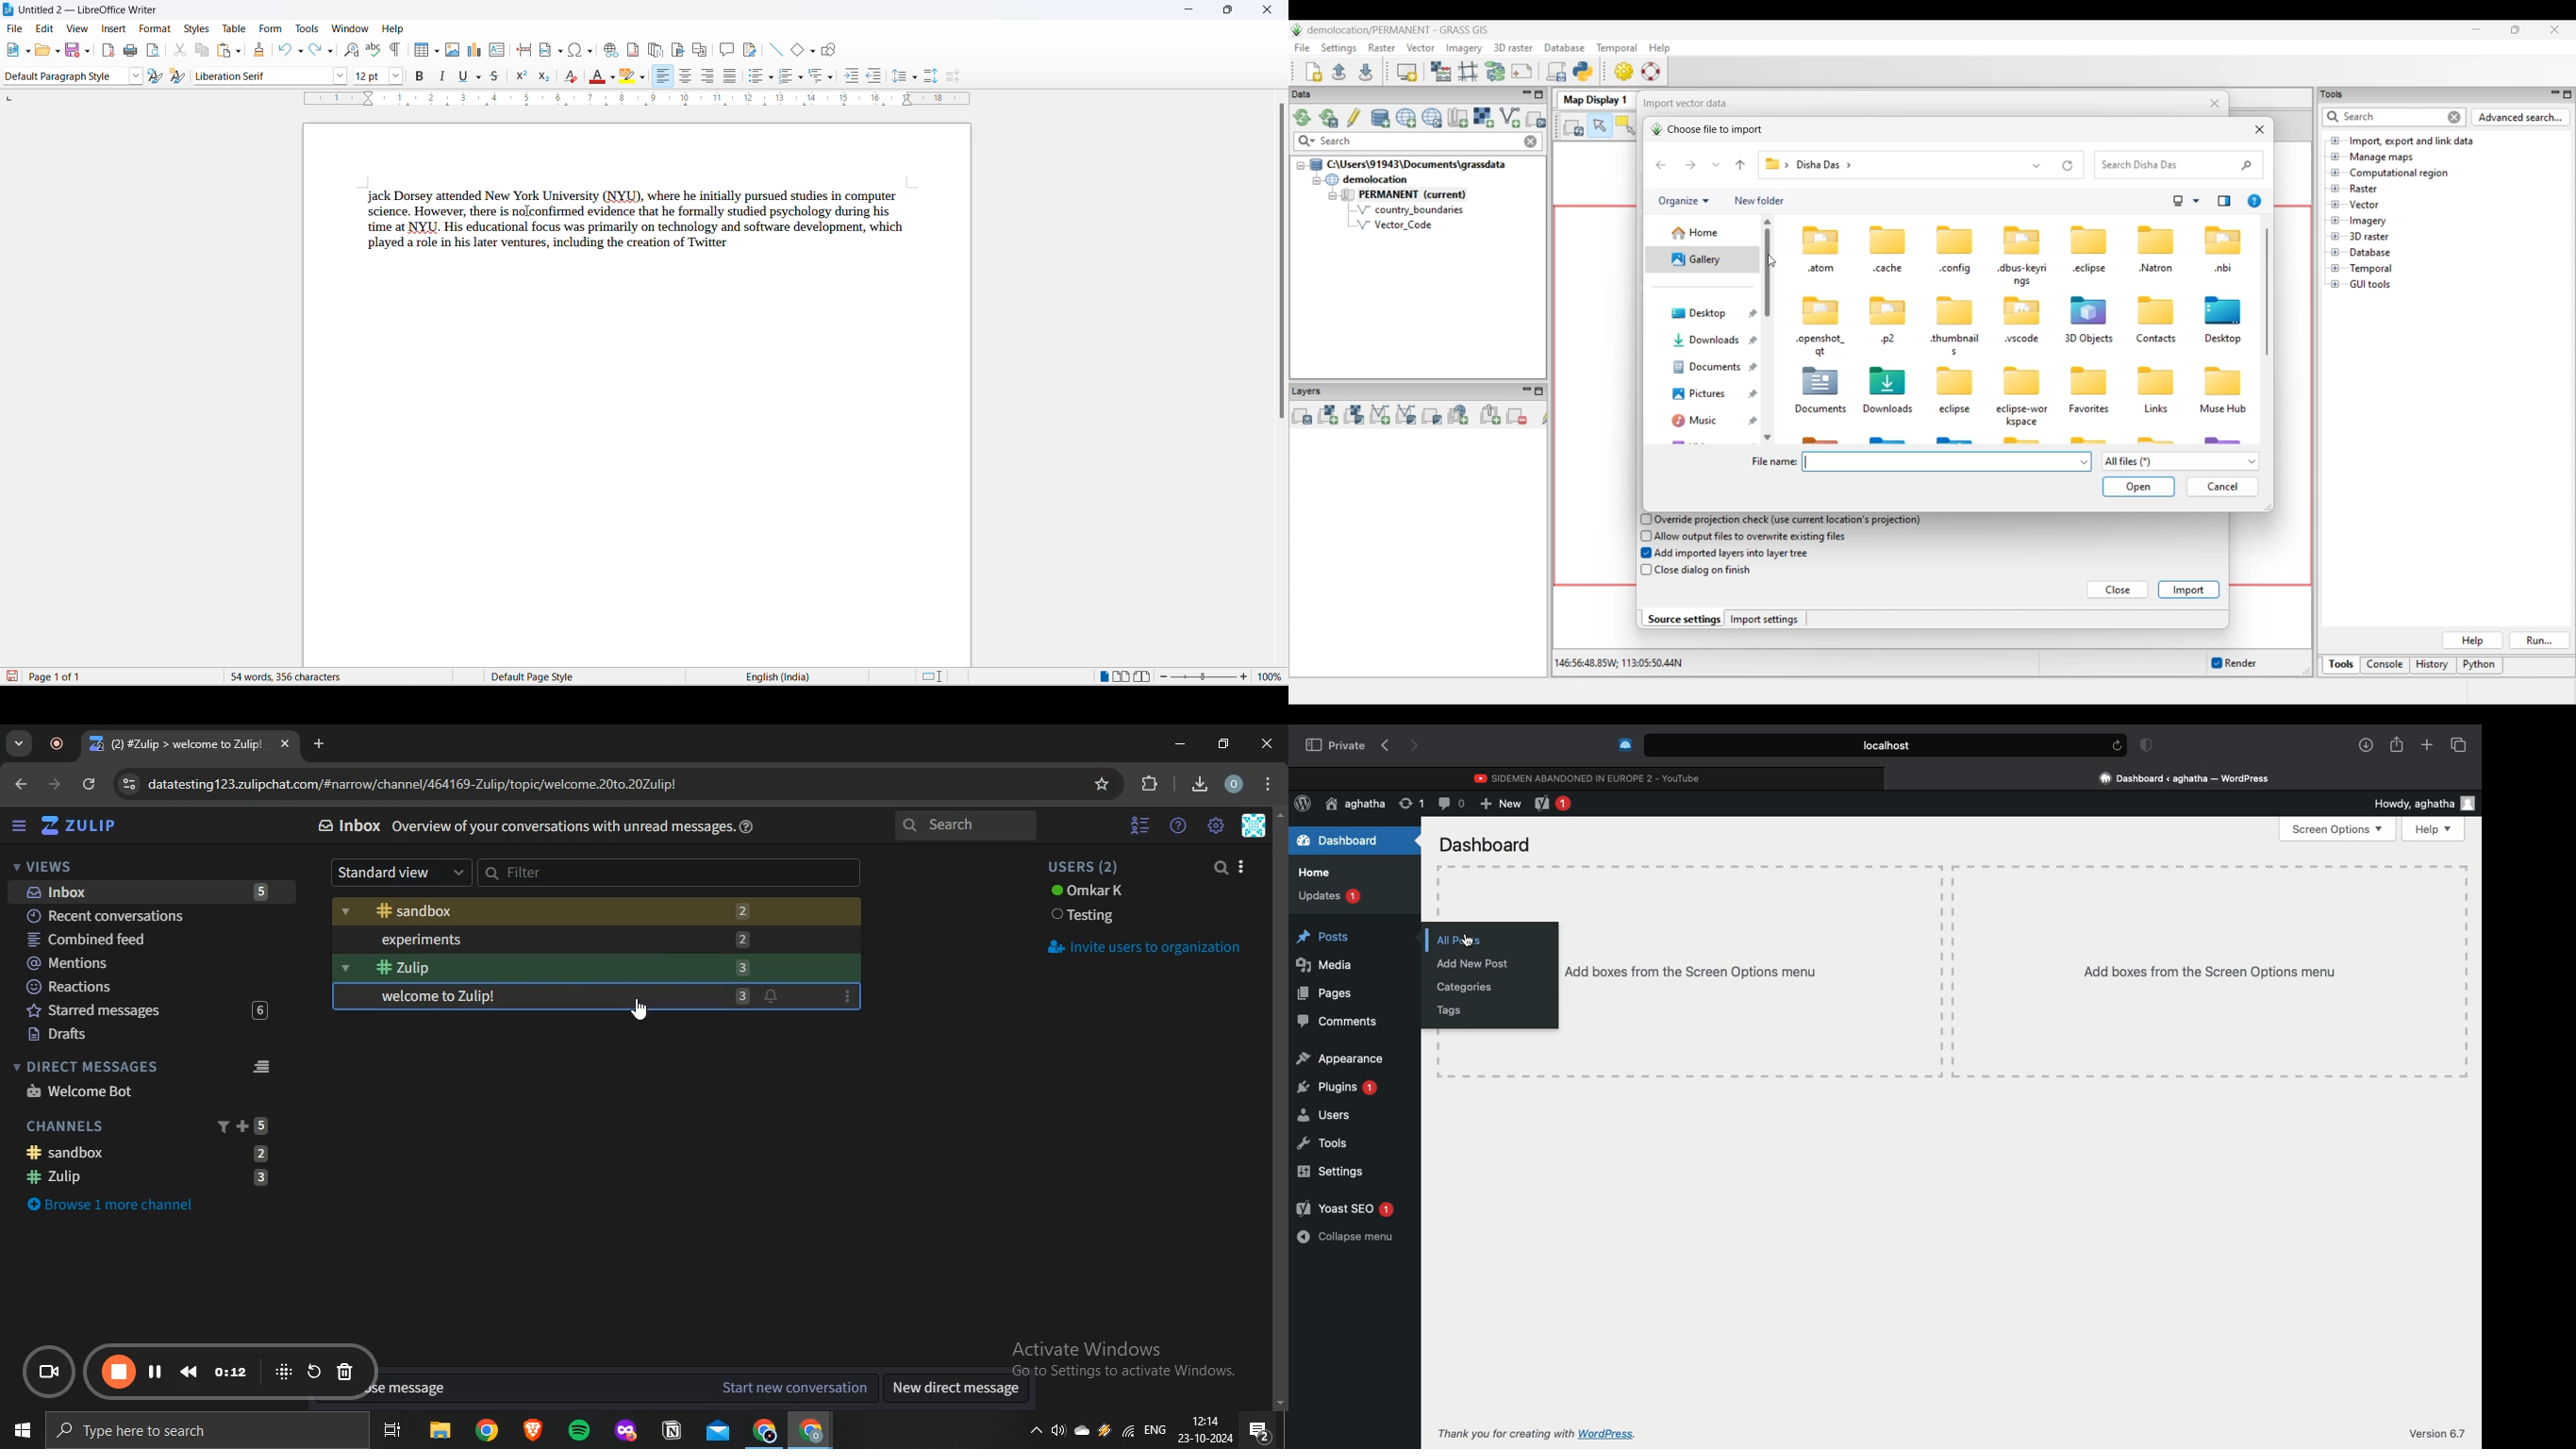  I want to click on mozilla firefox, so click(624, 1431).